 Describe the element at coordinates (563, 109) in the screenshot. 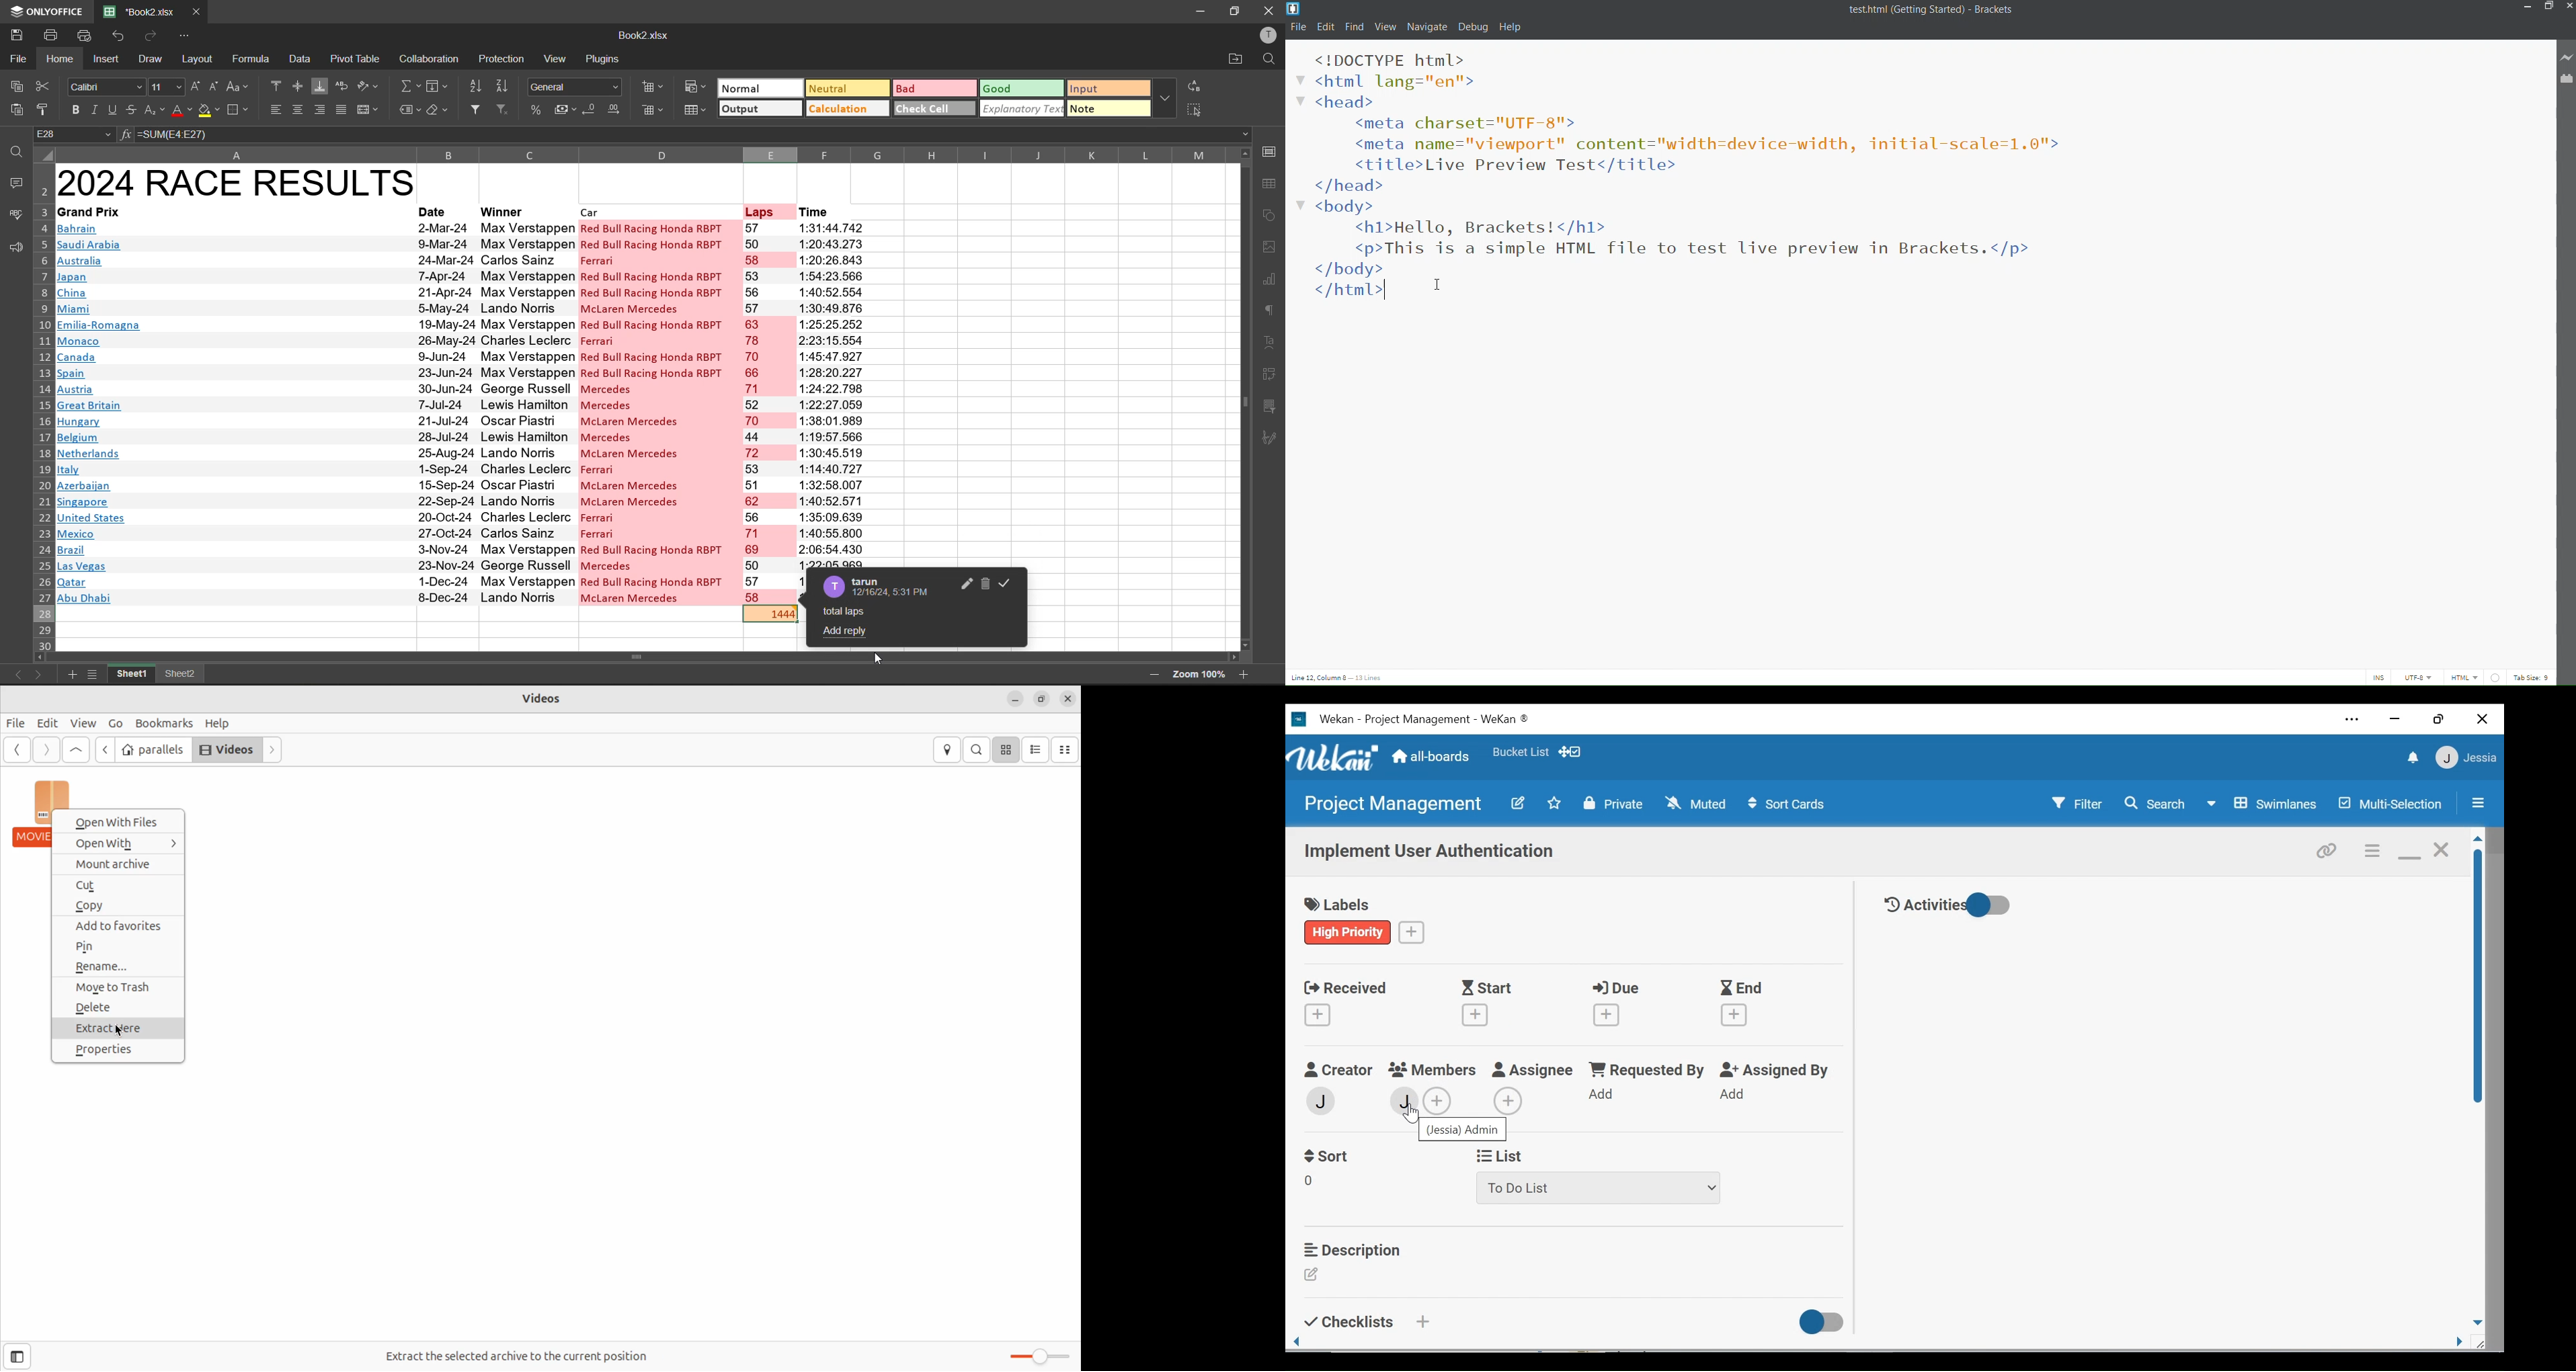

I see `accounting` at that location.